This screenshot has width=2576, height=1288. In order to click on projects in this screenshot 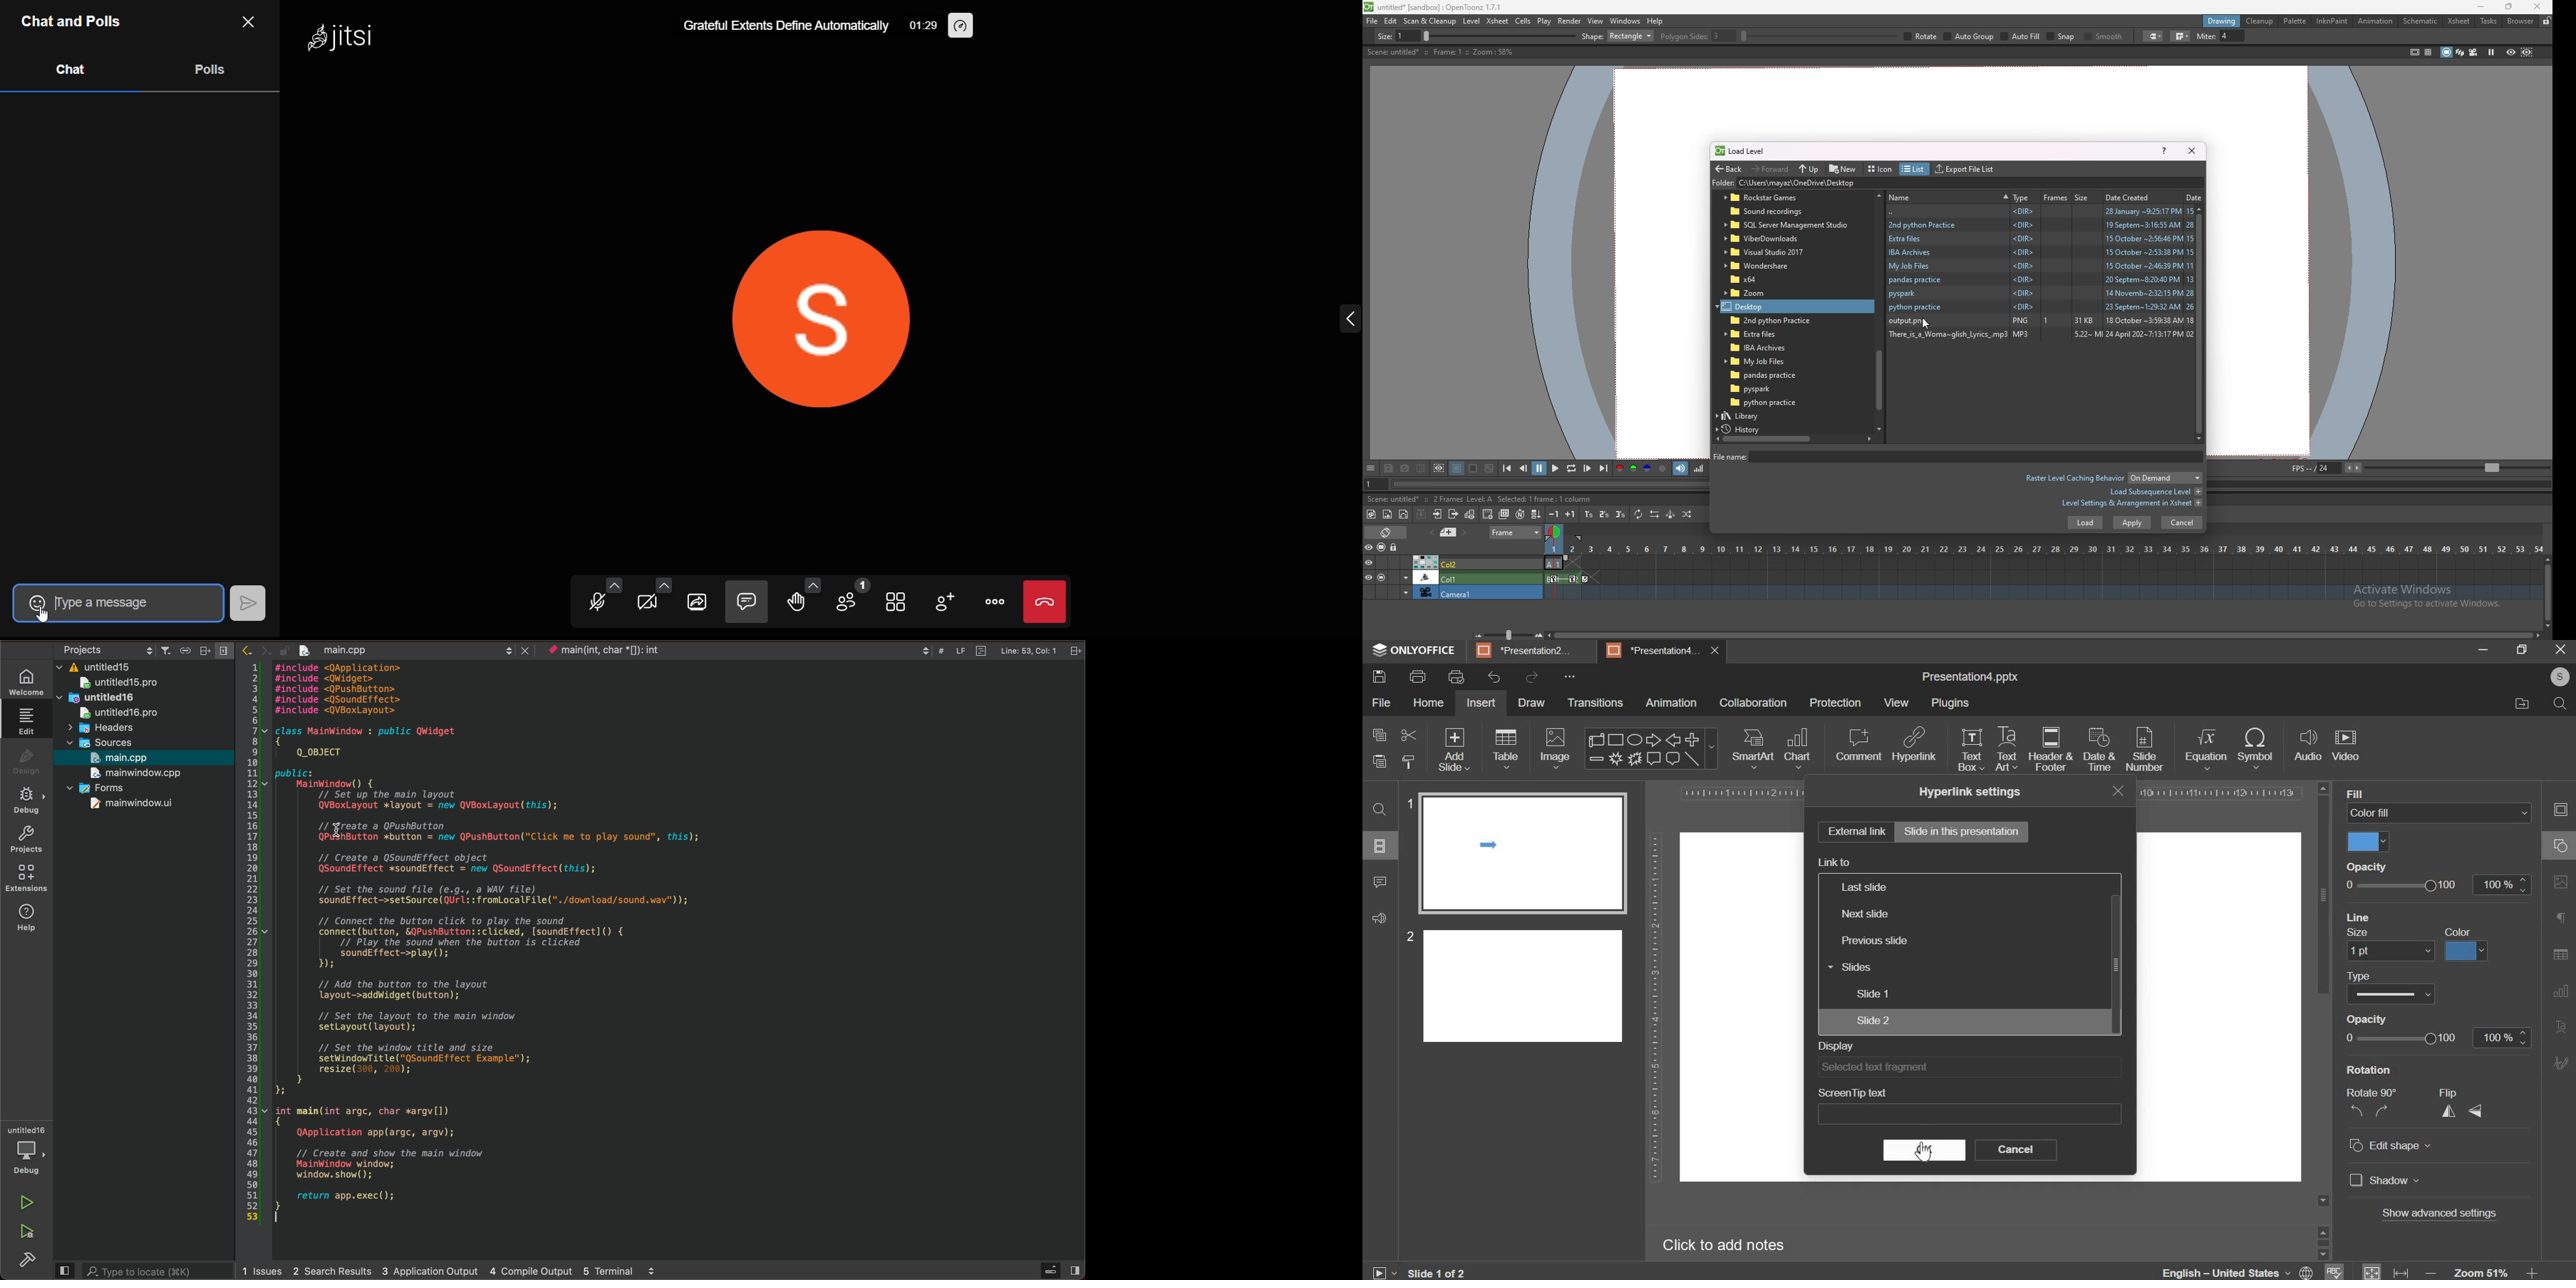, I will do `click(31, 842)`.